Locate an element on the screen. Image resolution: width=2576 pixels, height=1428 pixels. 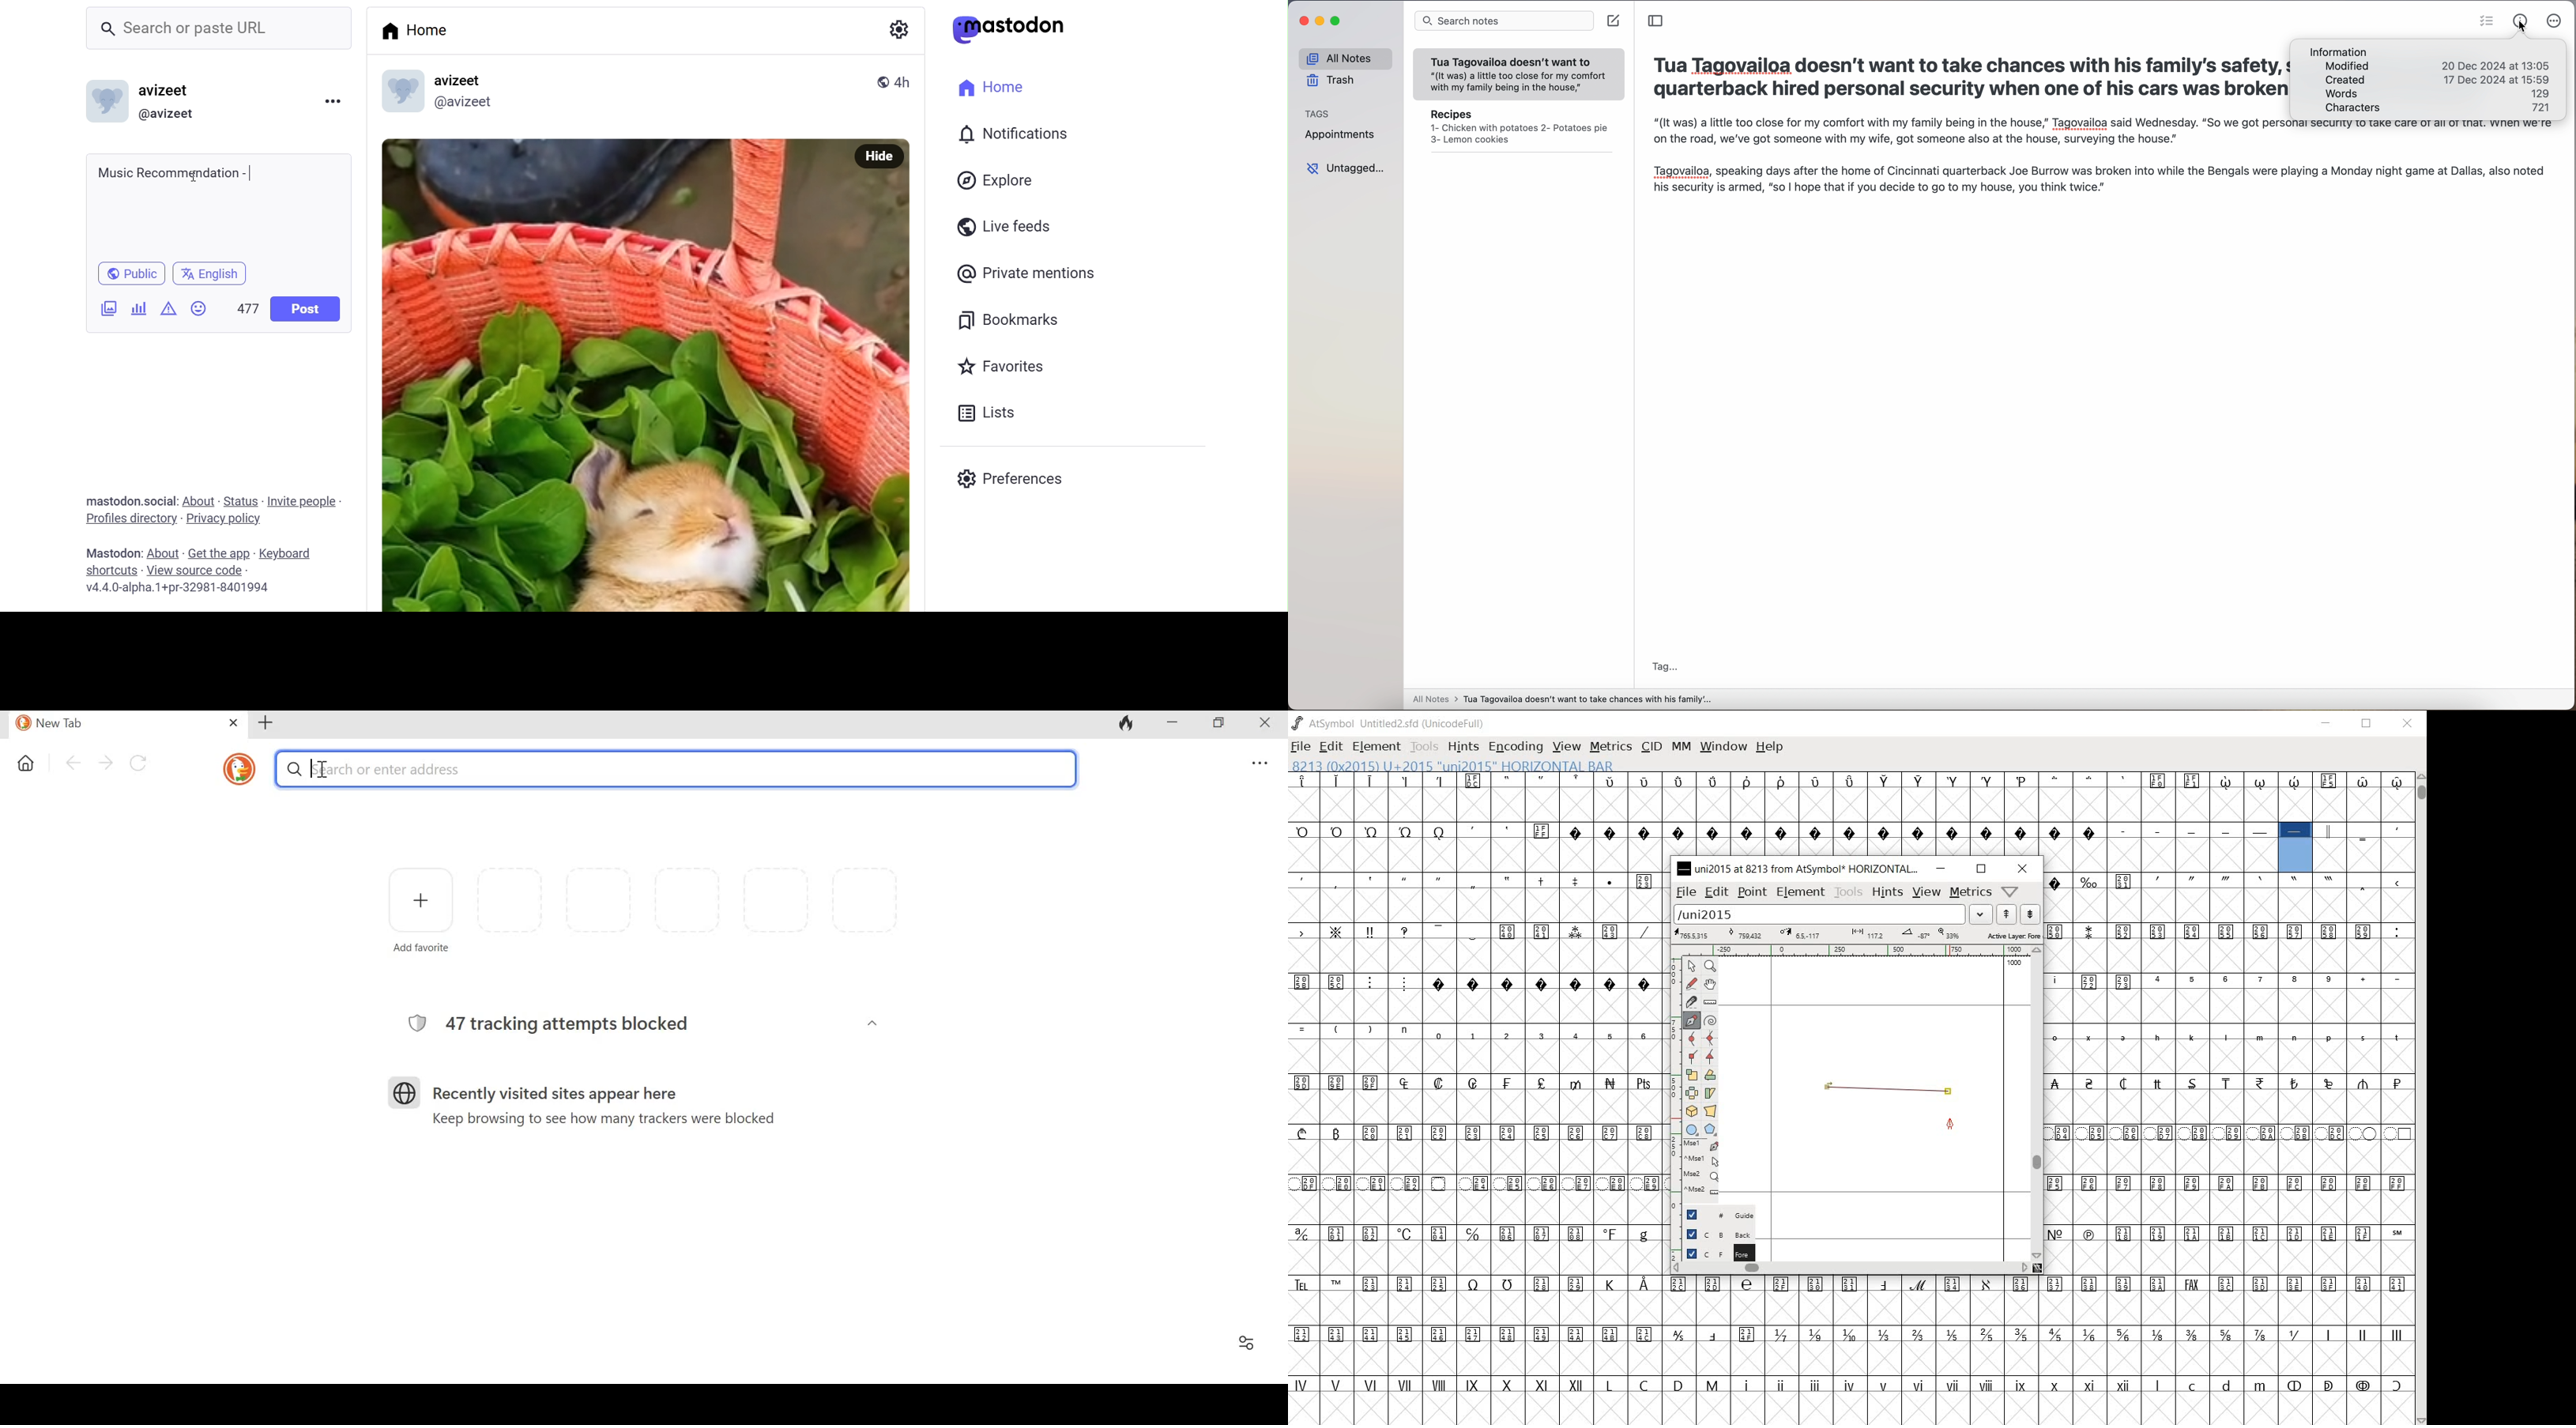
trash is located at coordinates (1332, 81).